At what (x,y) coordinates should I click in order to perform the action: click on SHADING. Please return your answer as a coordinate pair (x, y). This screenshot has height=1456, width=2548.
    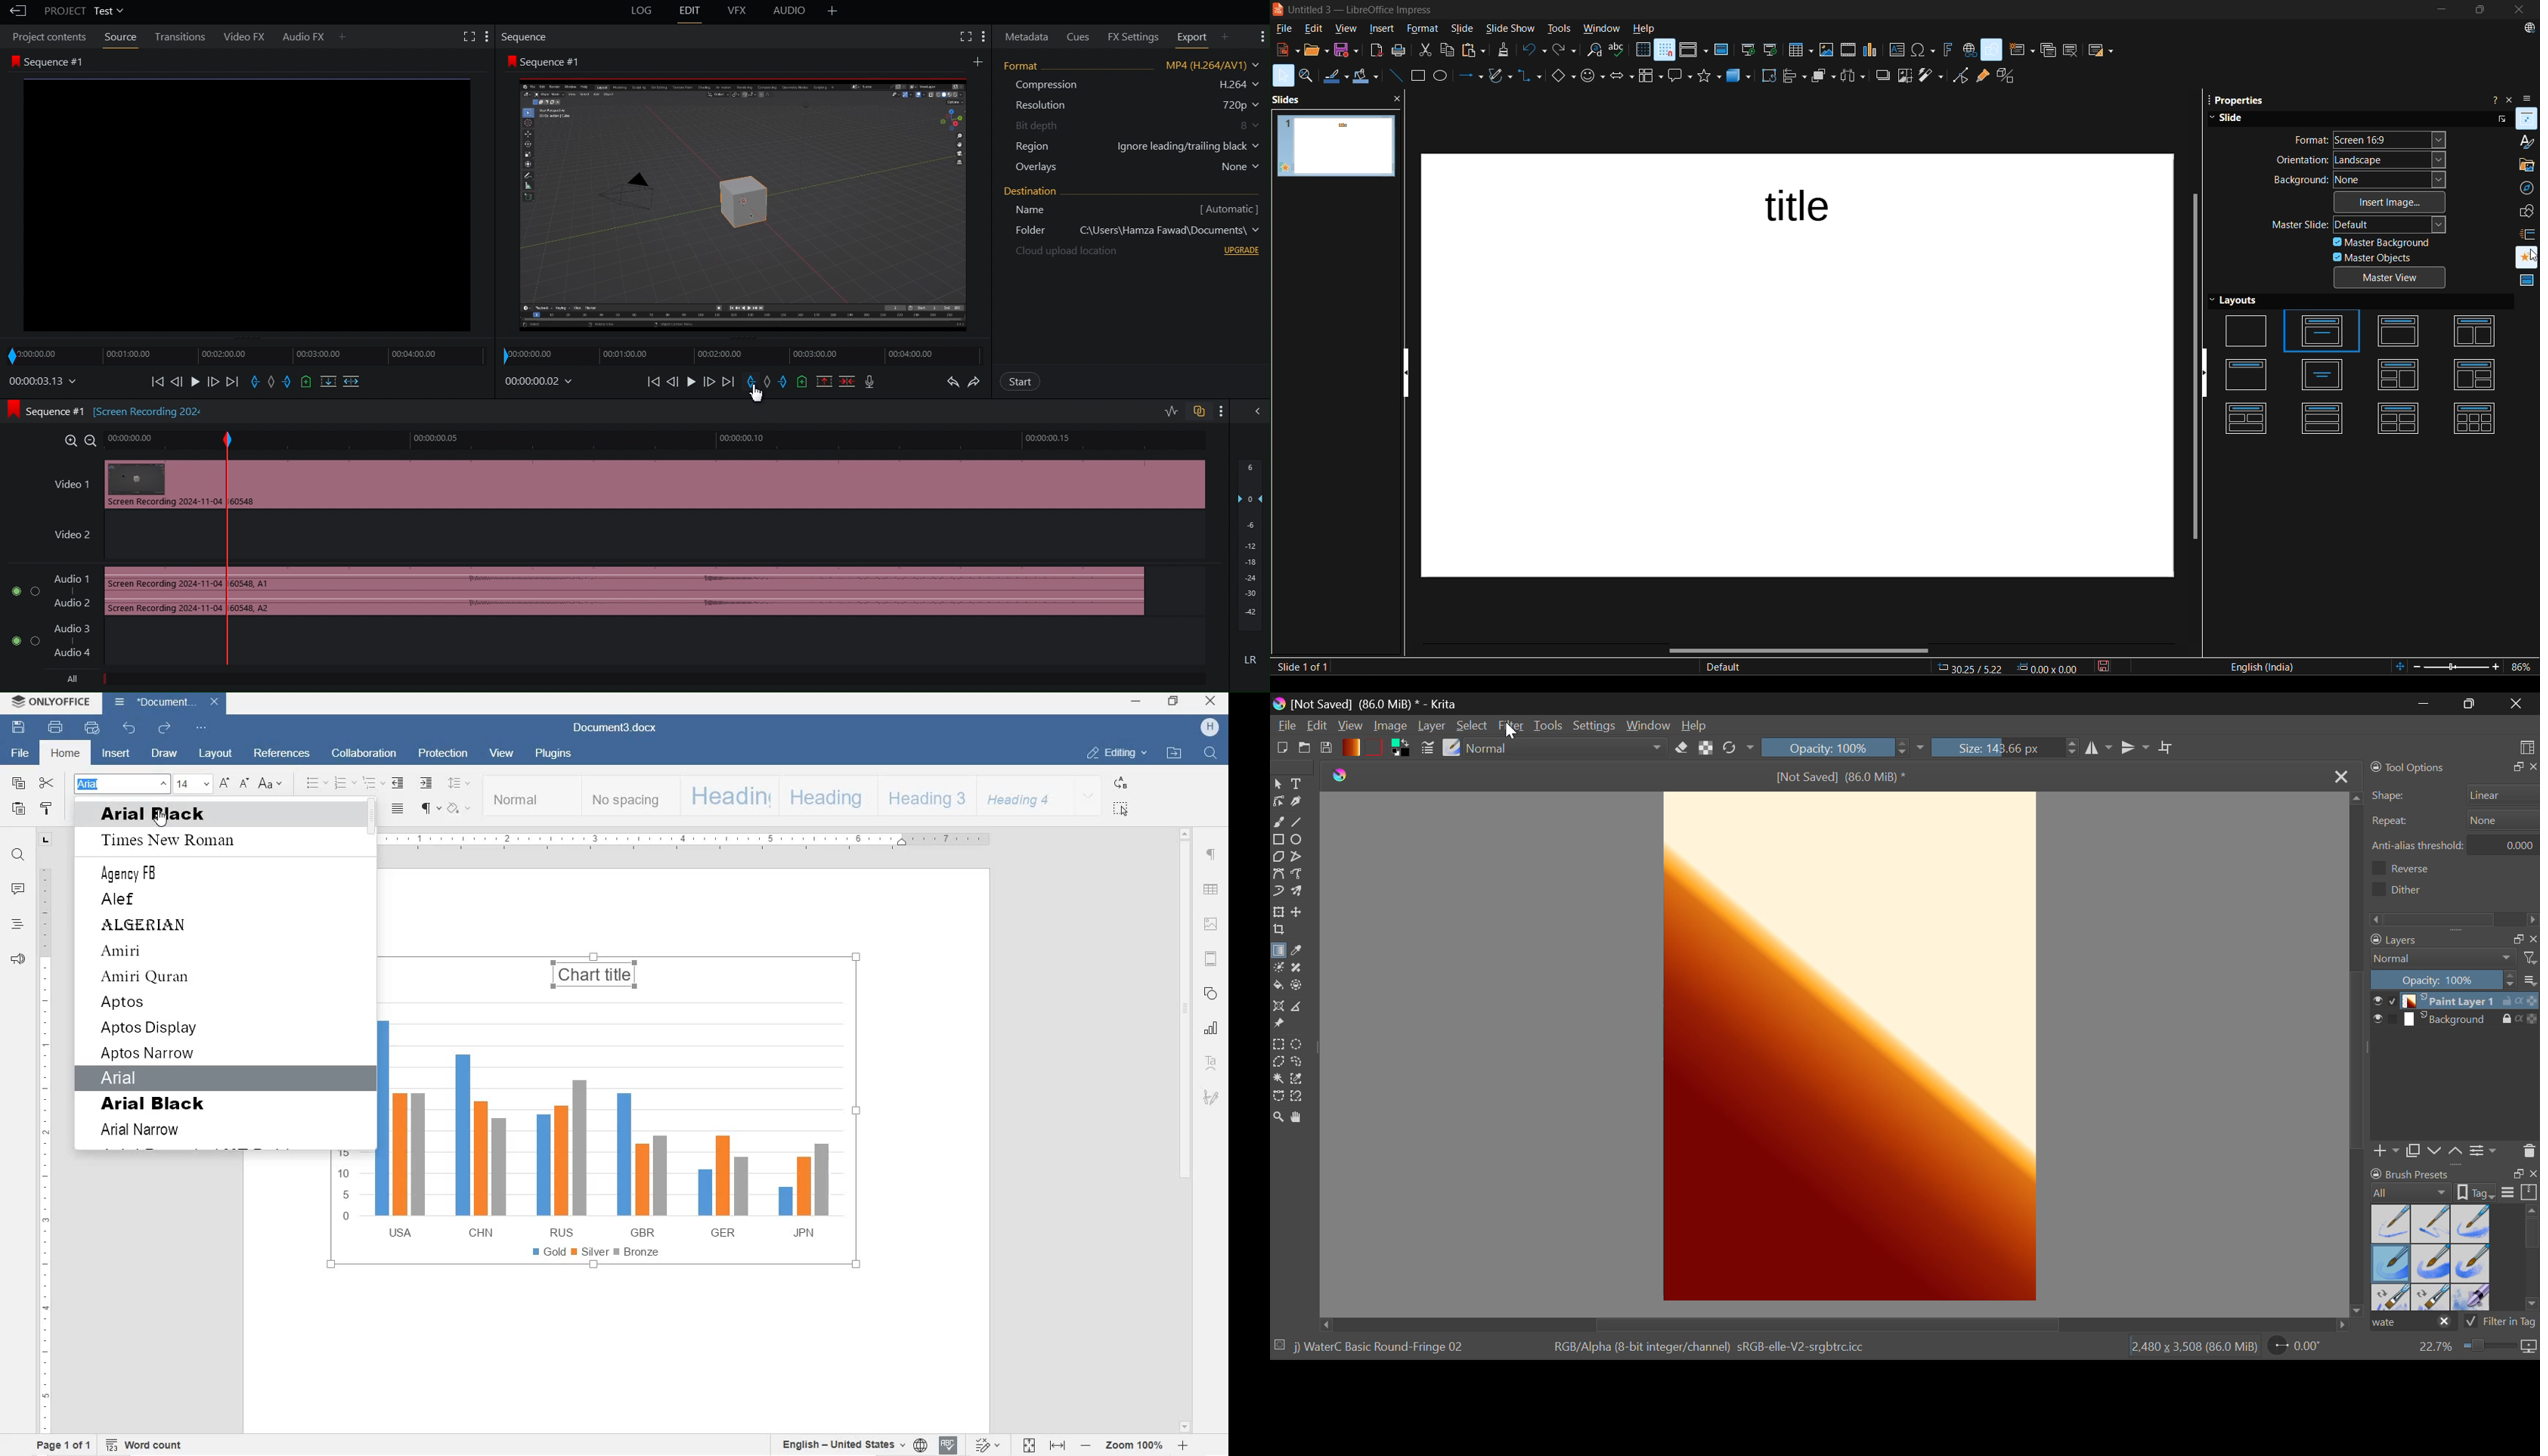
    Looking at the image, I should click on (460, 808).